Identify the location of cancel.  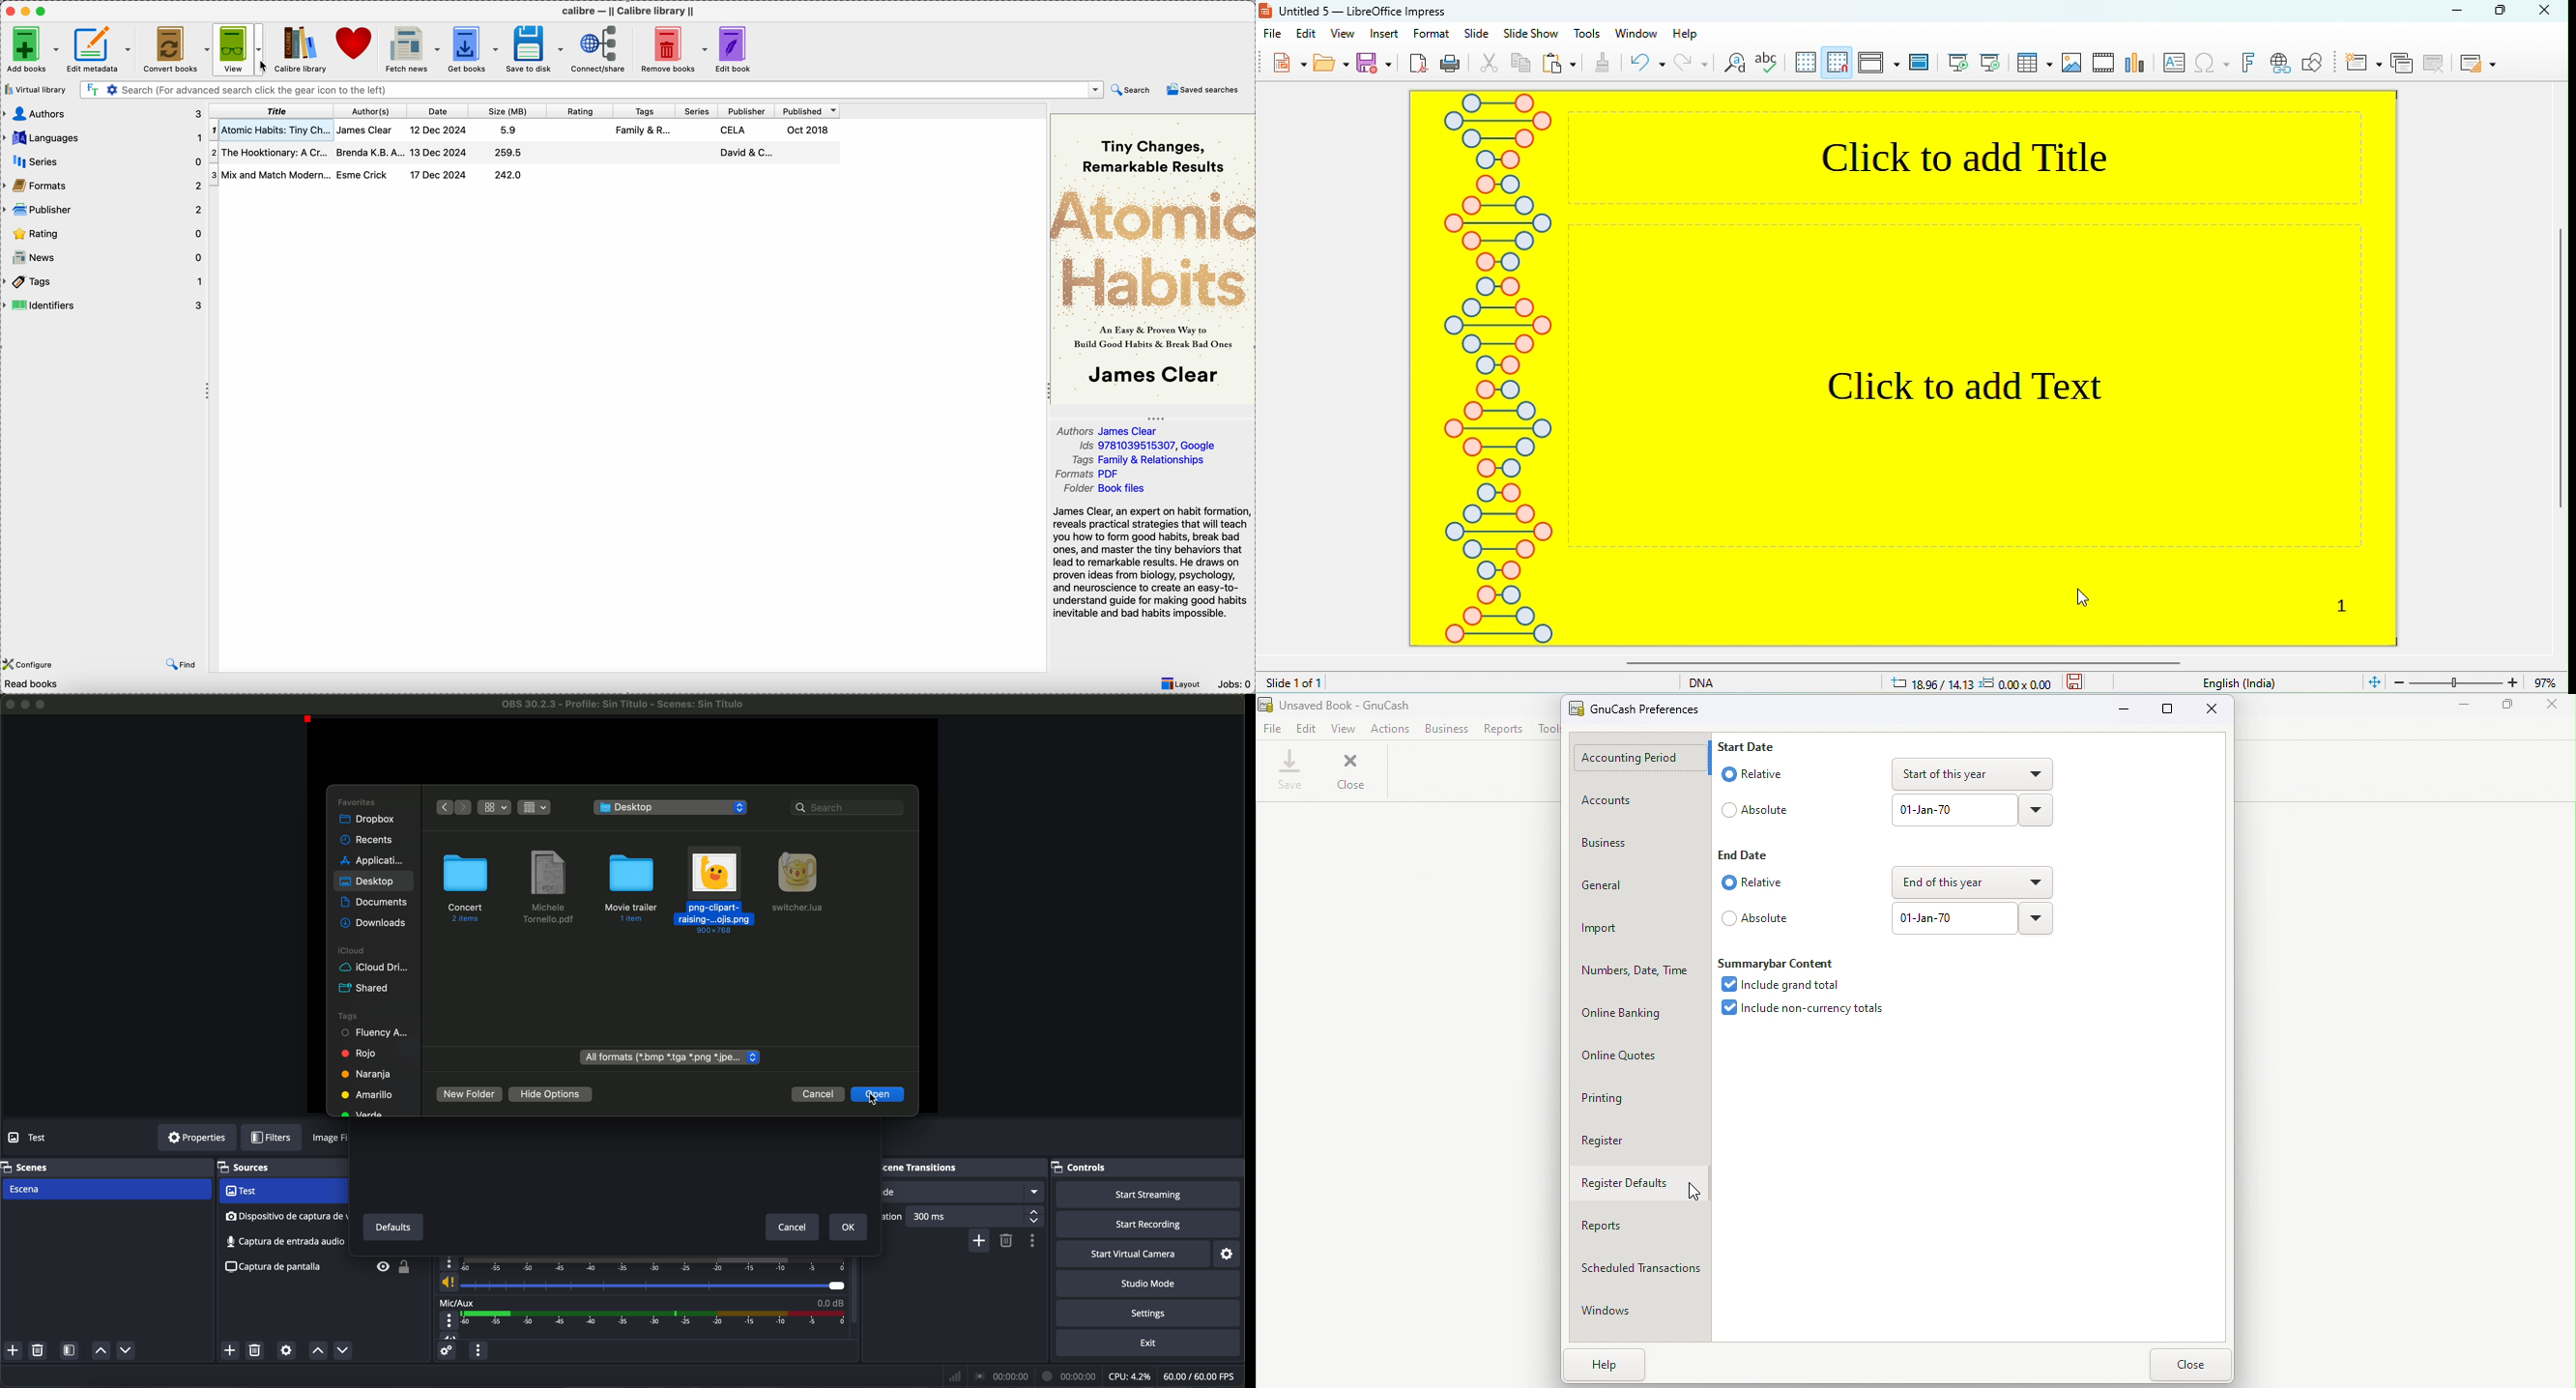
(793, 1228).